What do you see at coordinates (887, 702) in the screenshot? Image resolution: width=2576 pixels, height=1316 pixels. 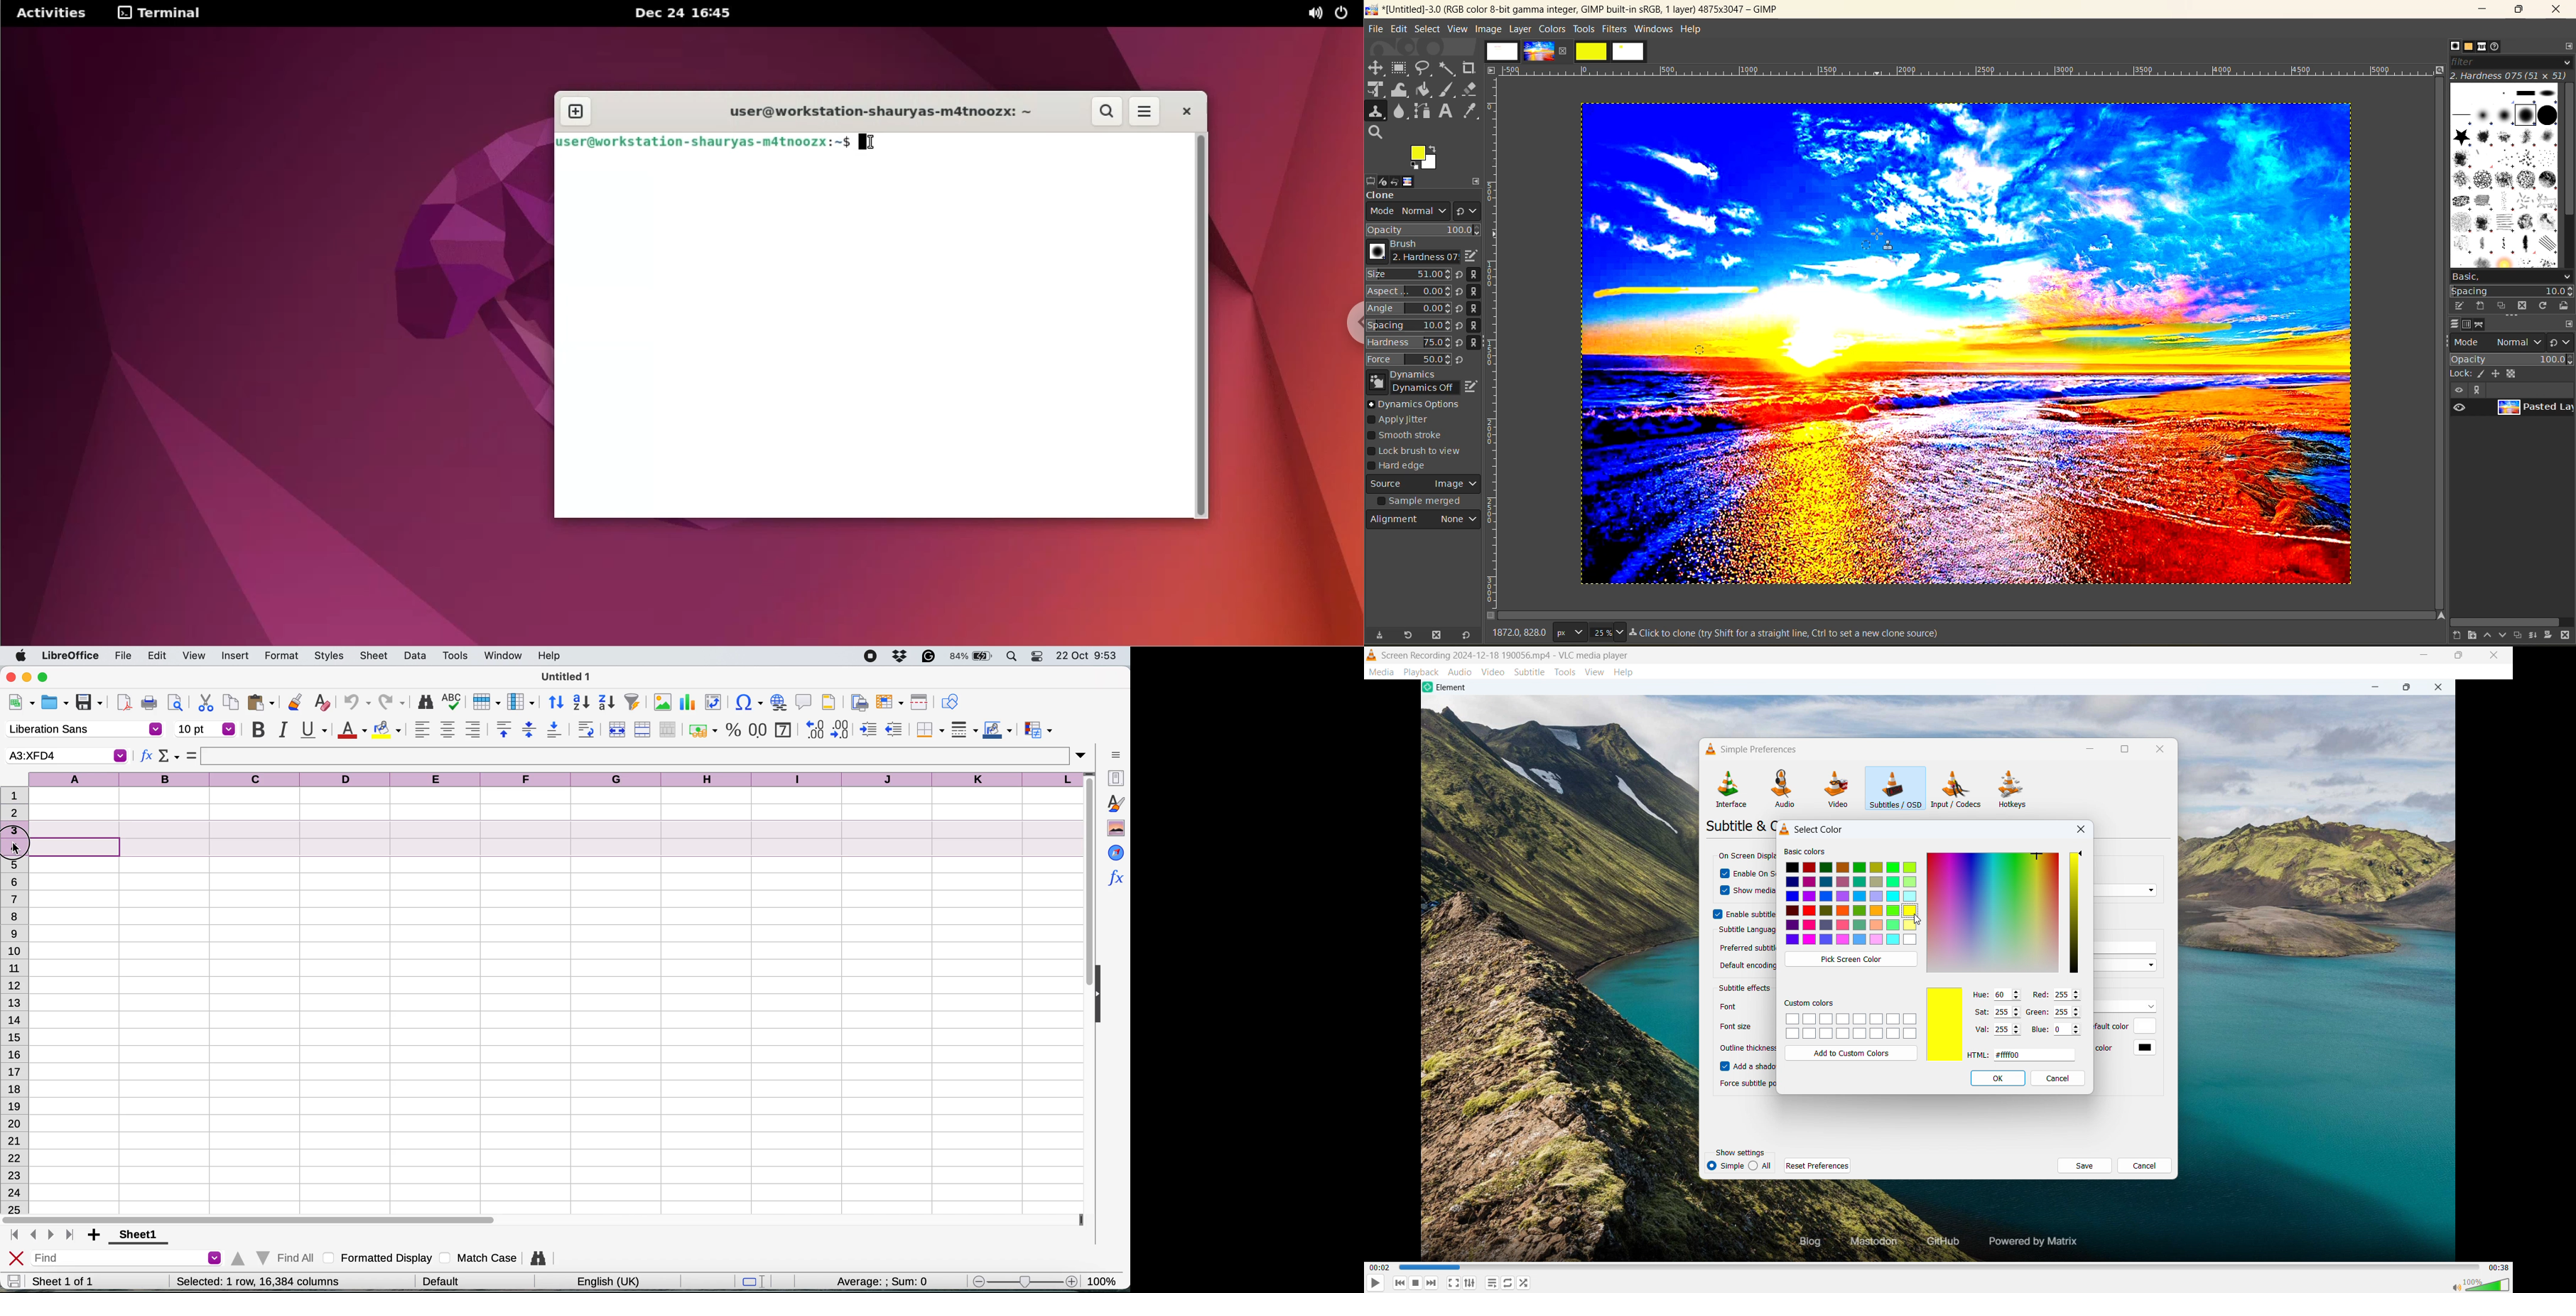 I see `freeze rows and columns` at bounding box center [887, 702].